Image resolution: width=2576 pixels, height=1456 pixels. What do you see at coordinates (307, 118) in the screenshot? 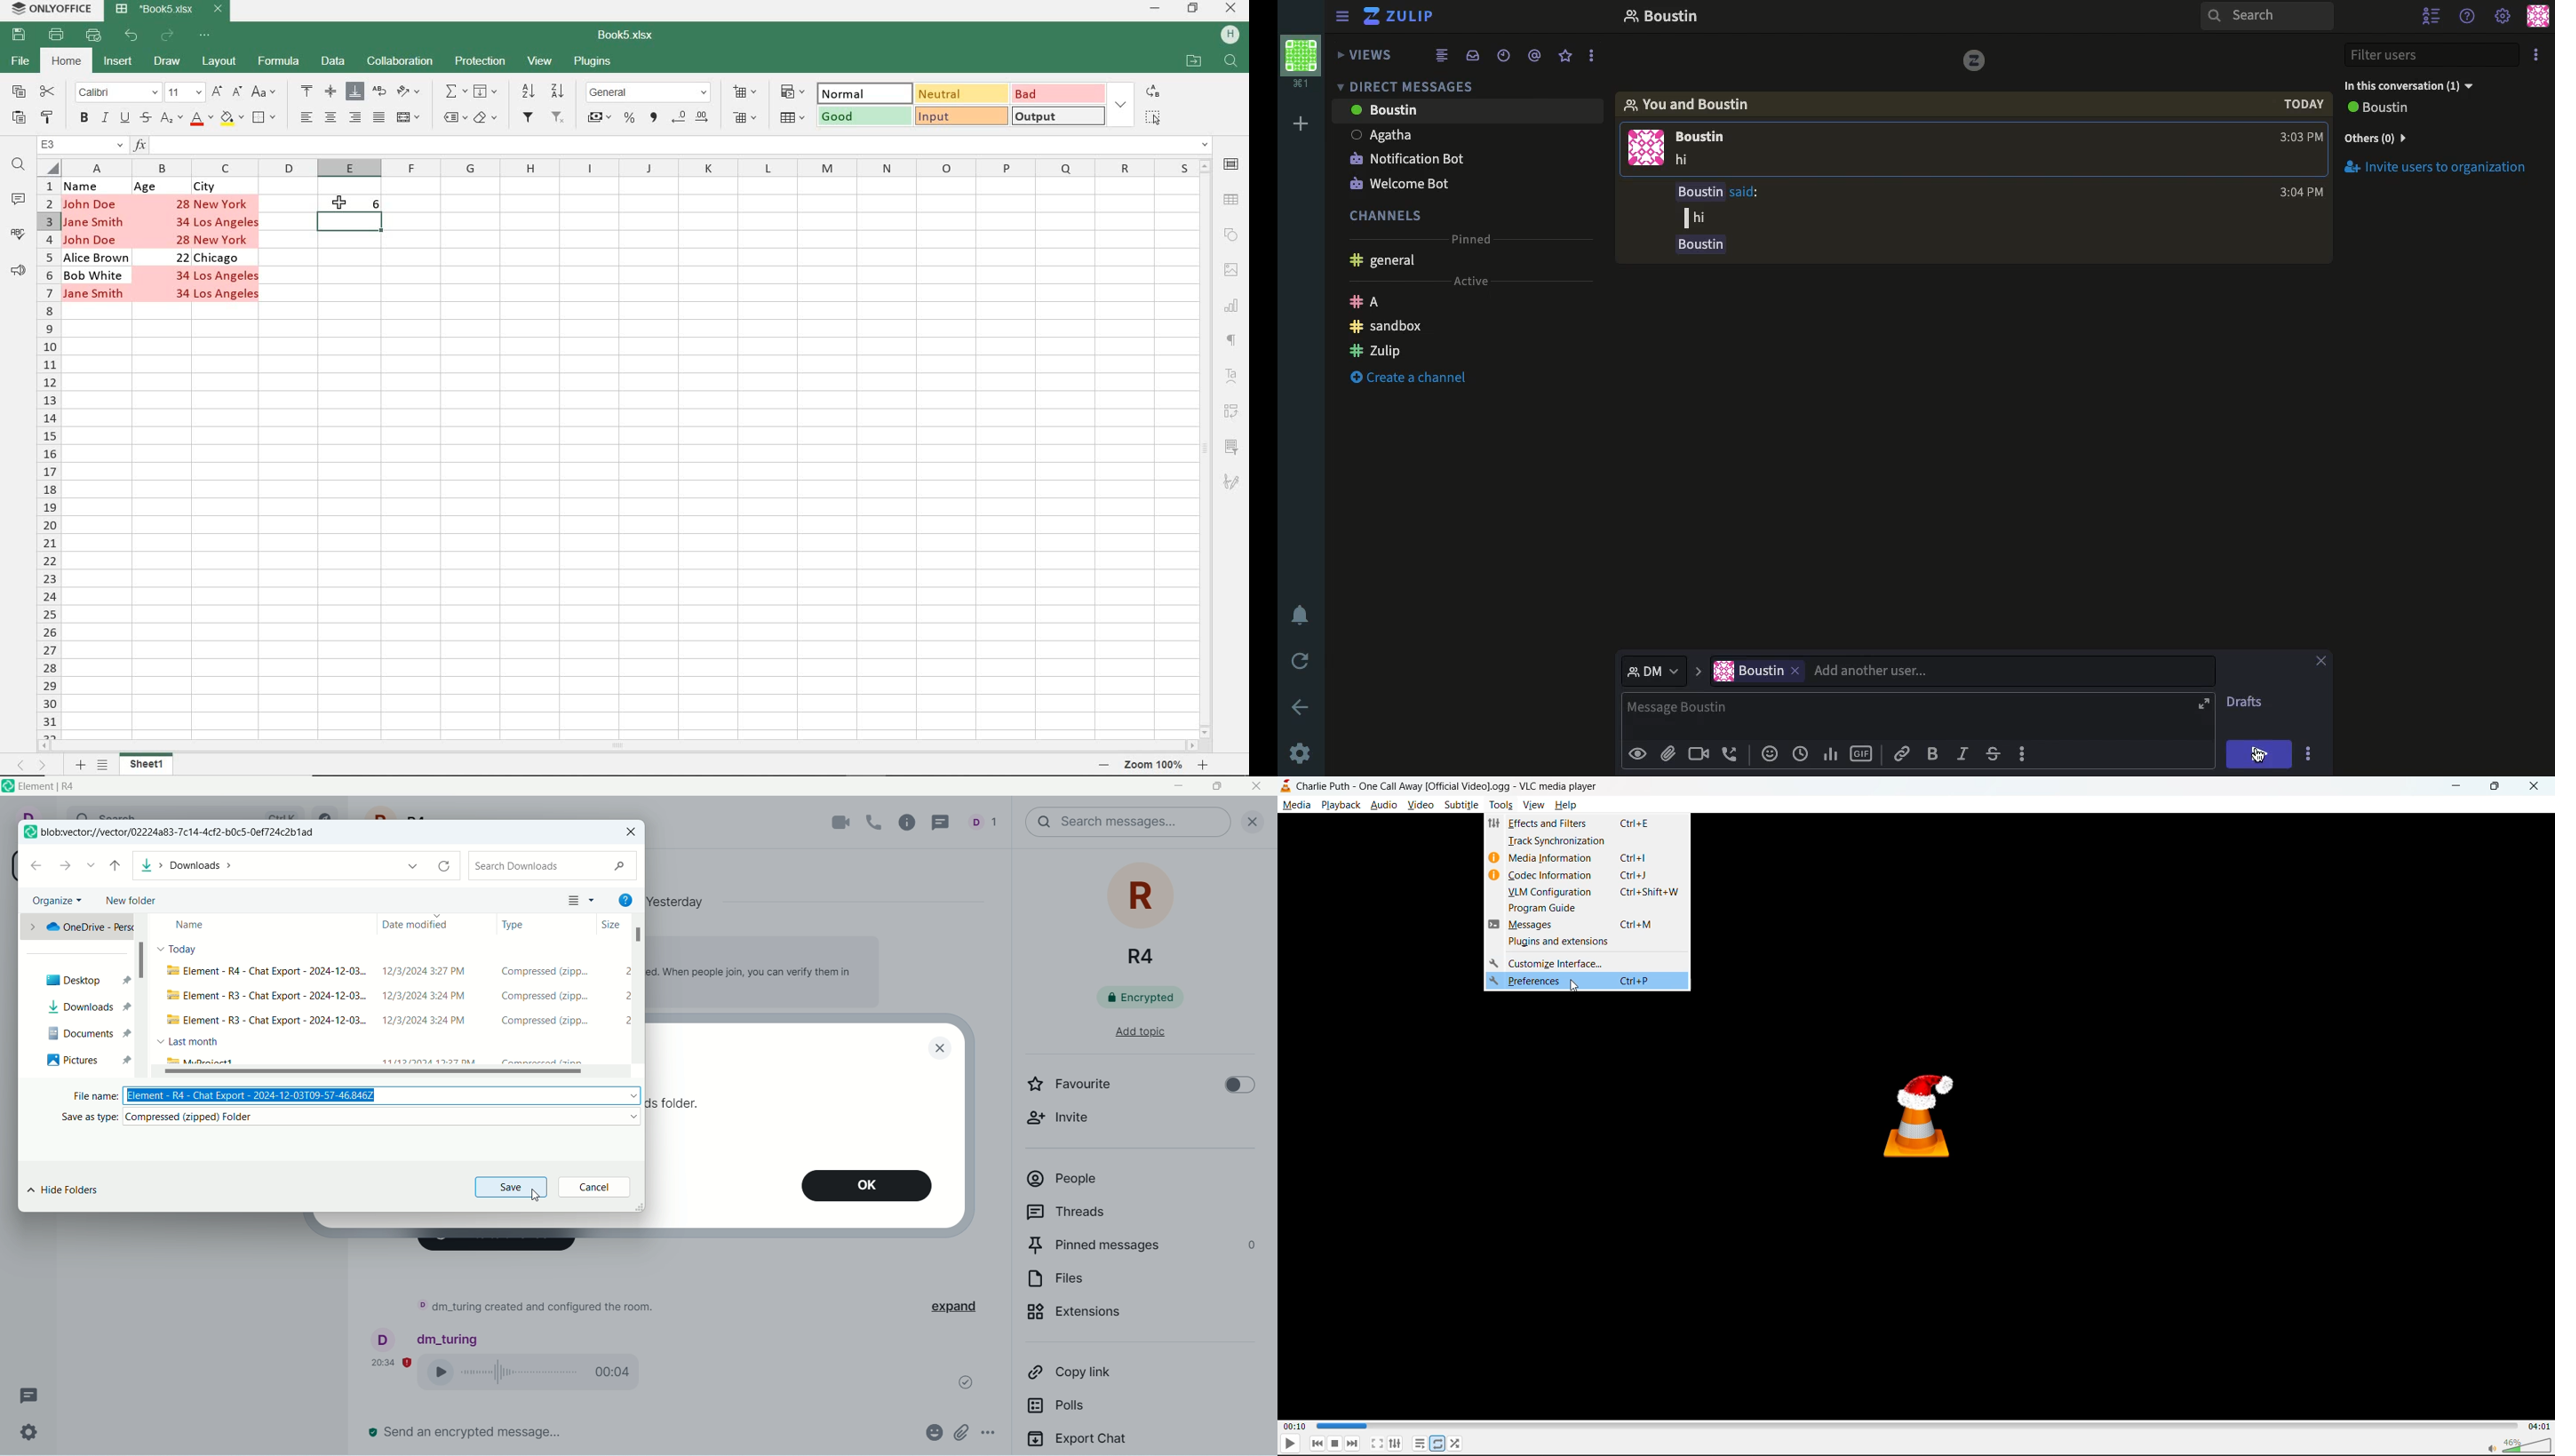
I see `ALIGN LEFT` at bounding box center [307, 118].